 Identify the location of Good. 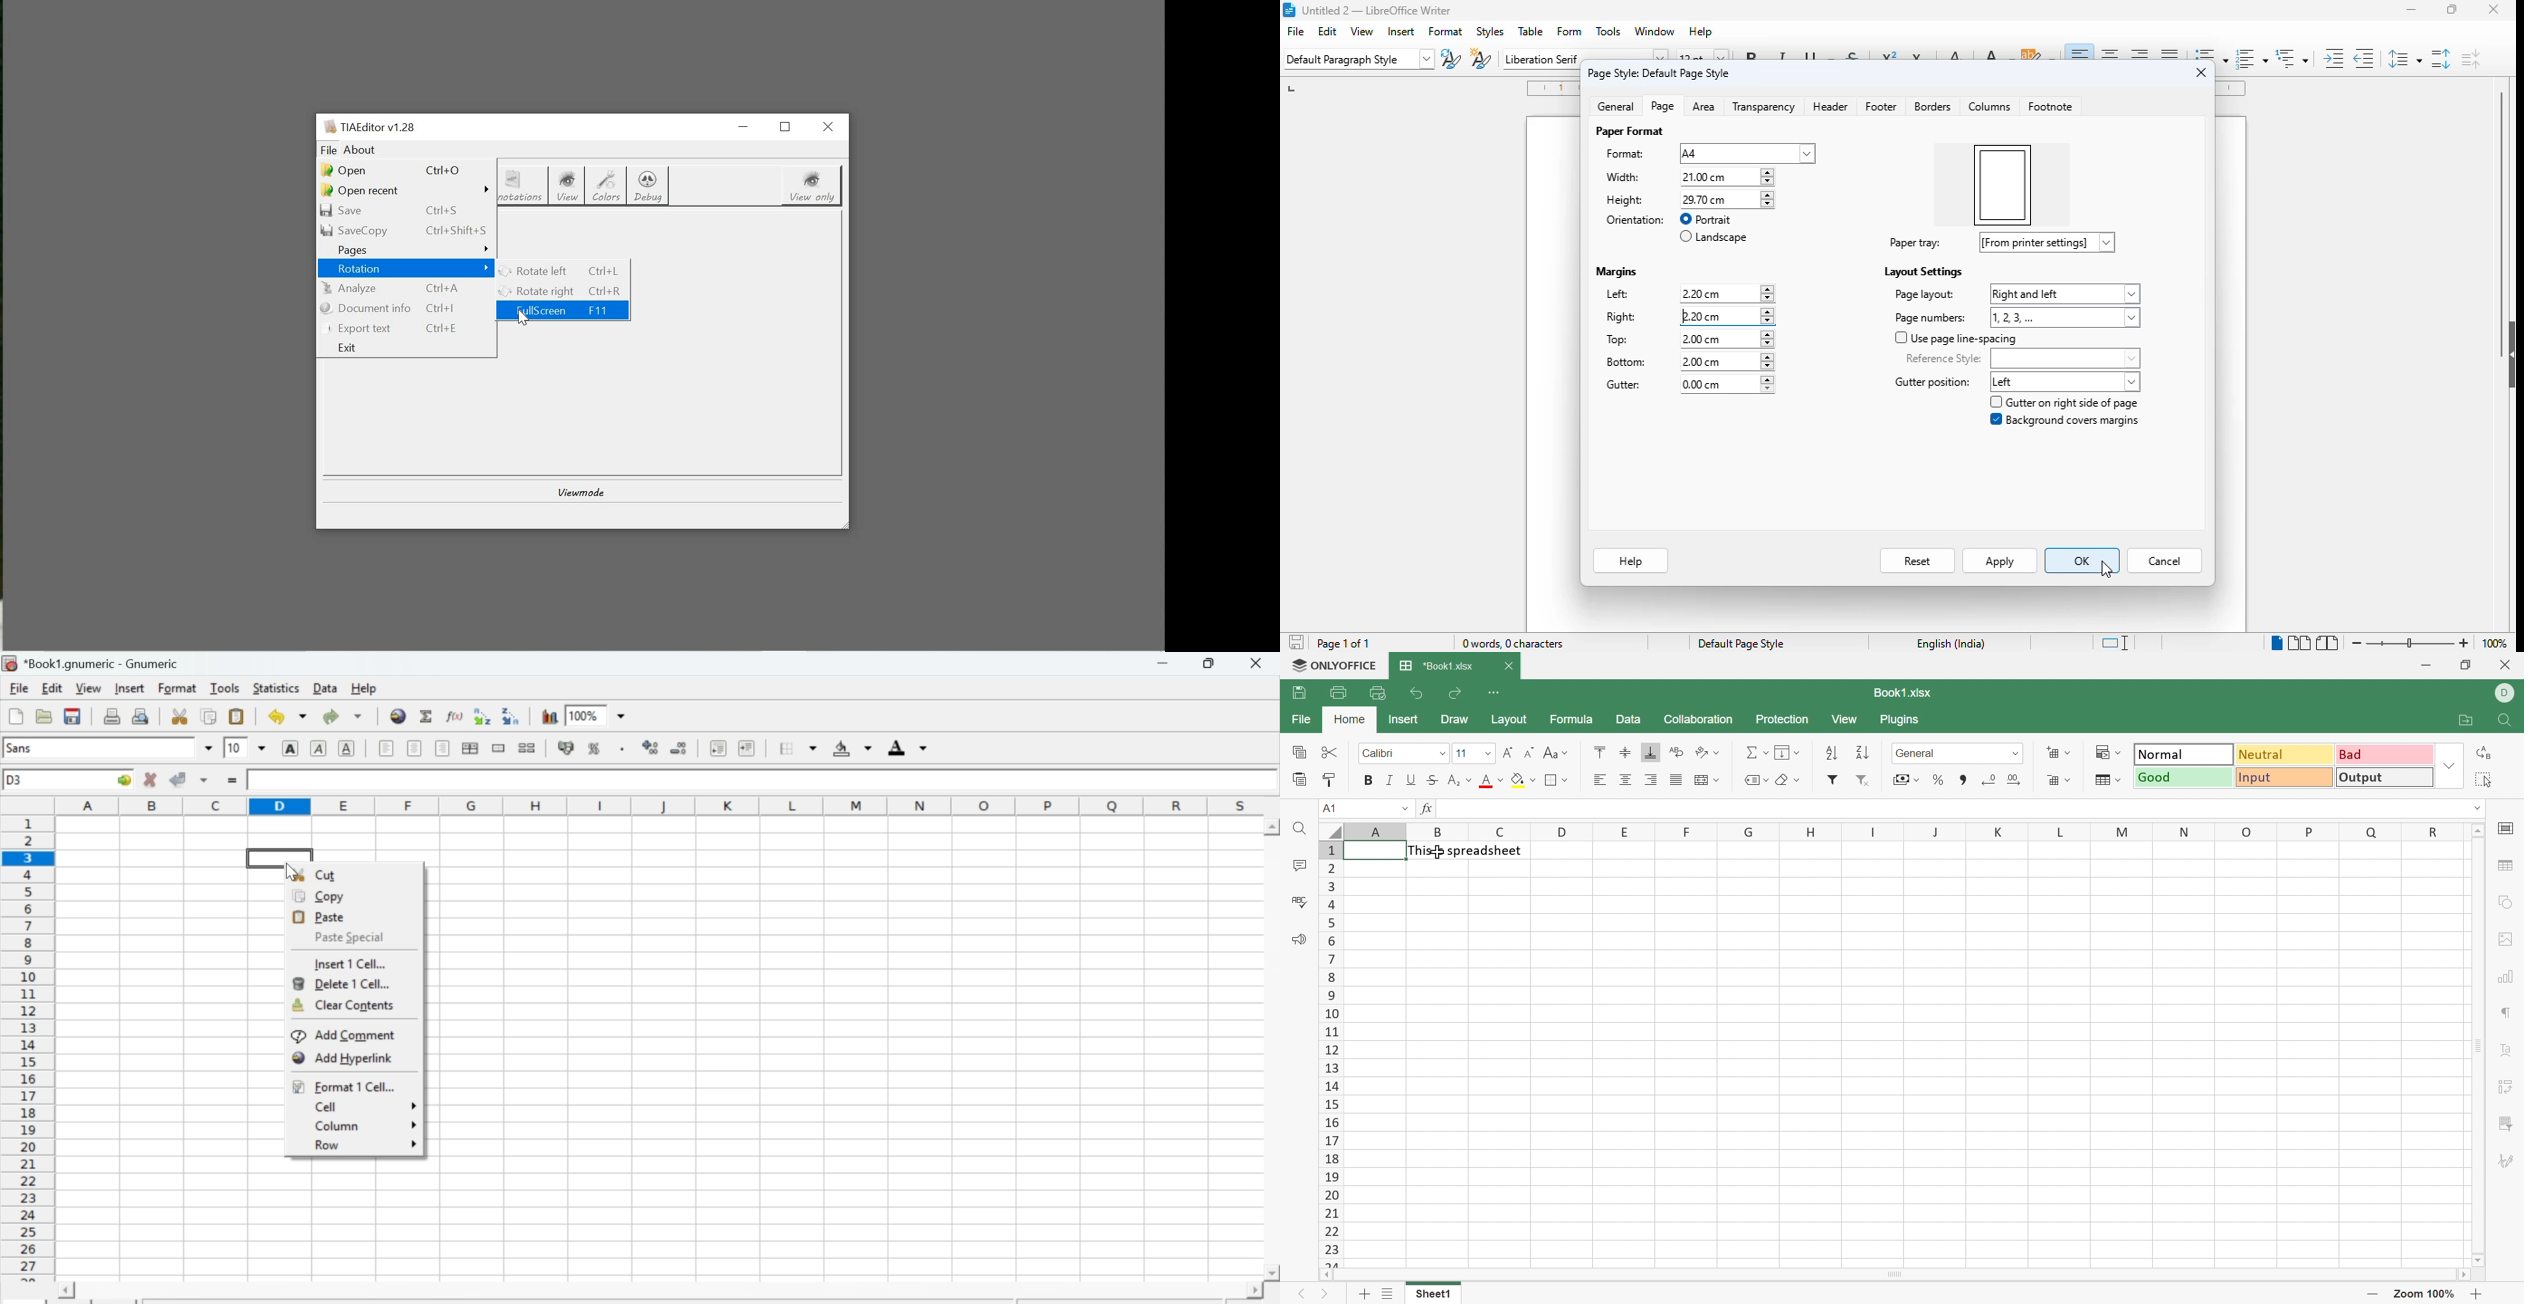
(2185, 777).